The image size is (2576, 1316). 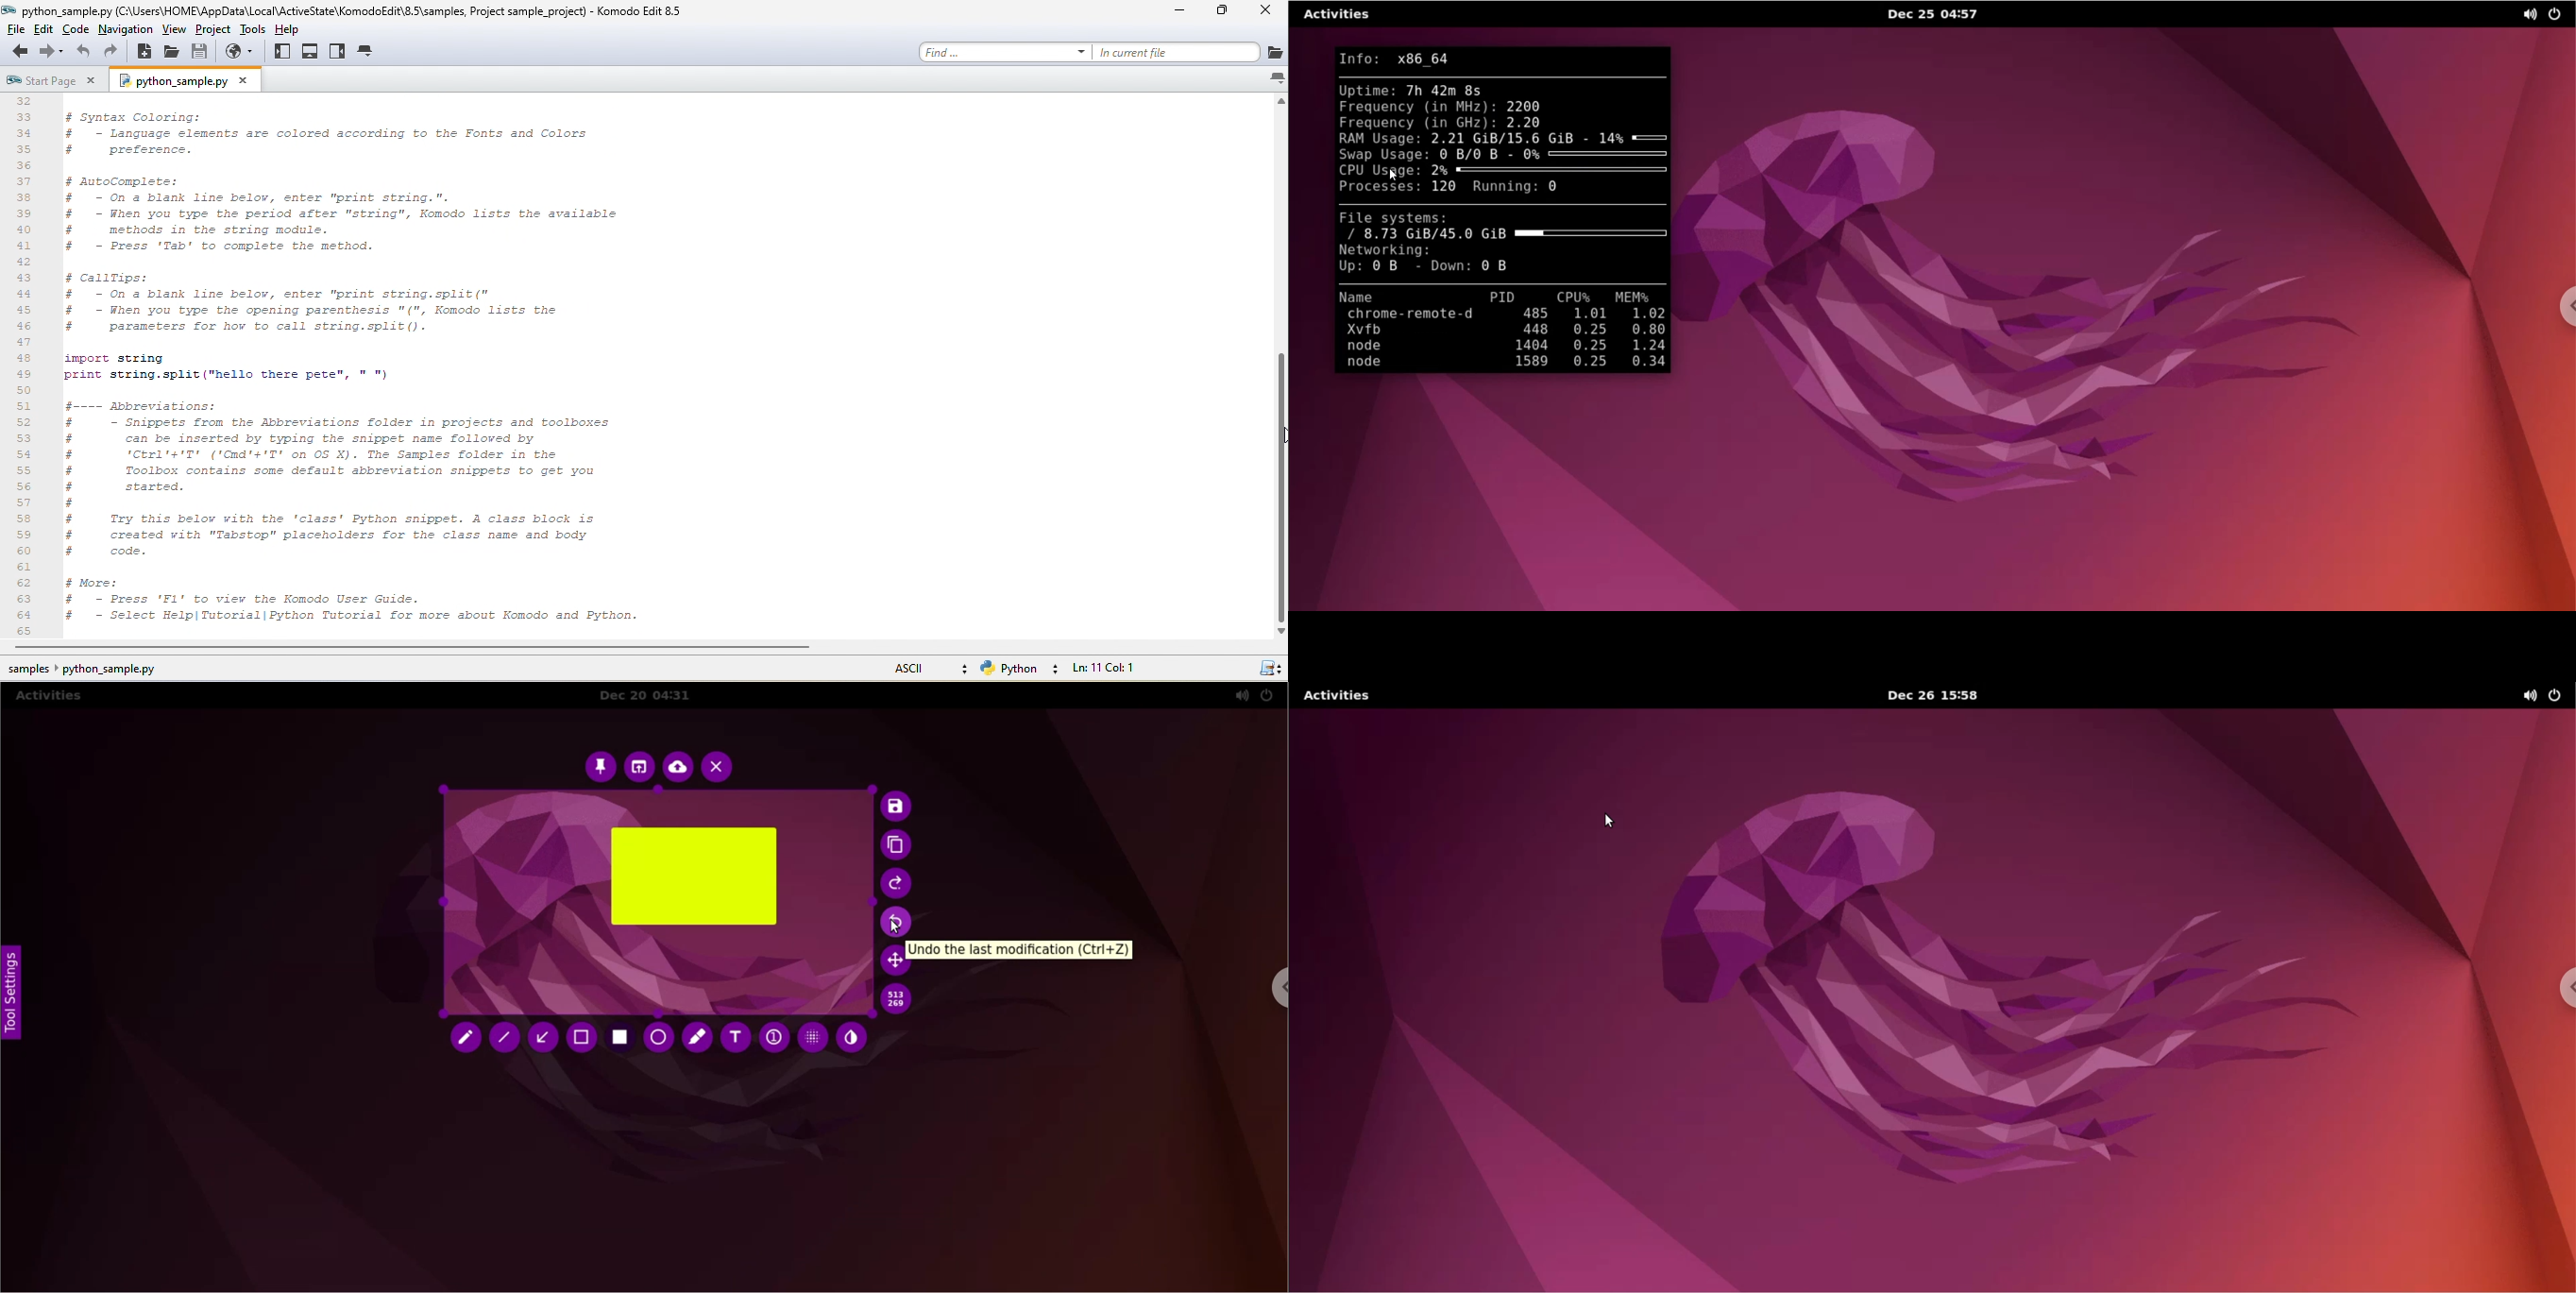 What do you see at coordinates (899, 846) in the screenshot?
I see `copy to clipboard` at bounding box center [899, 846].